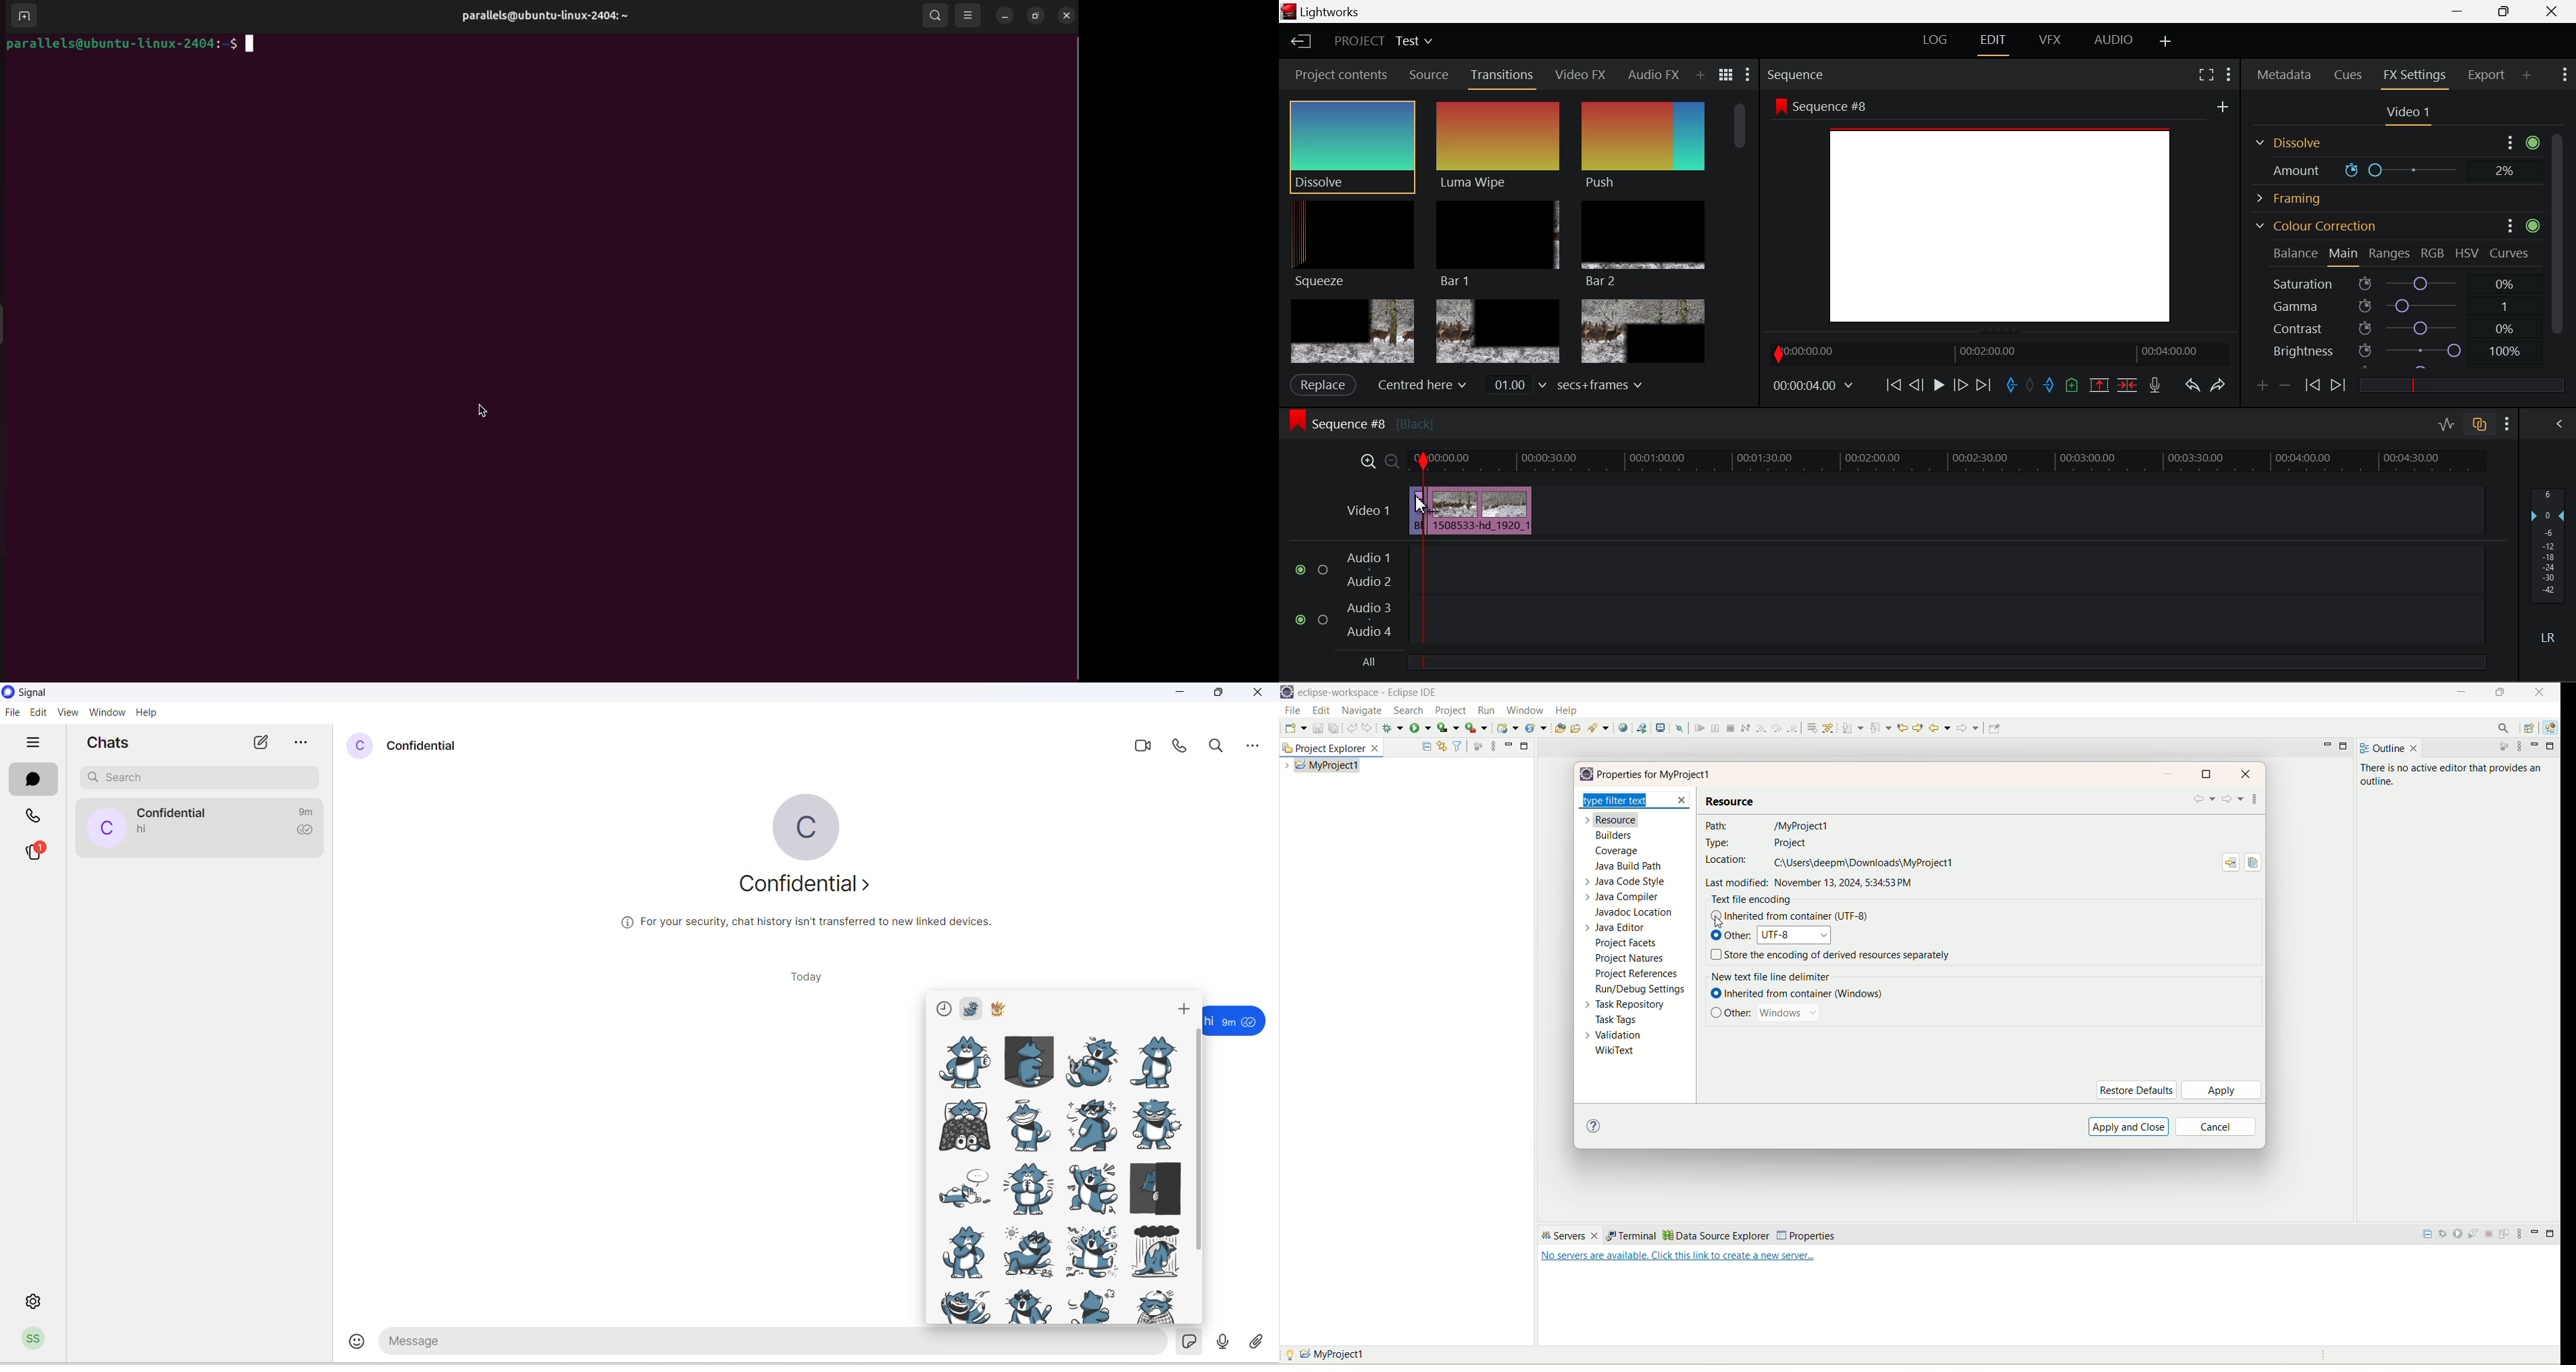  I want to click on forward, so click(1969, 728).